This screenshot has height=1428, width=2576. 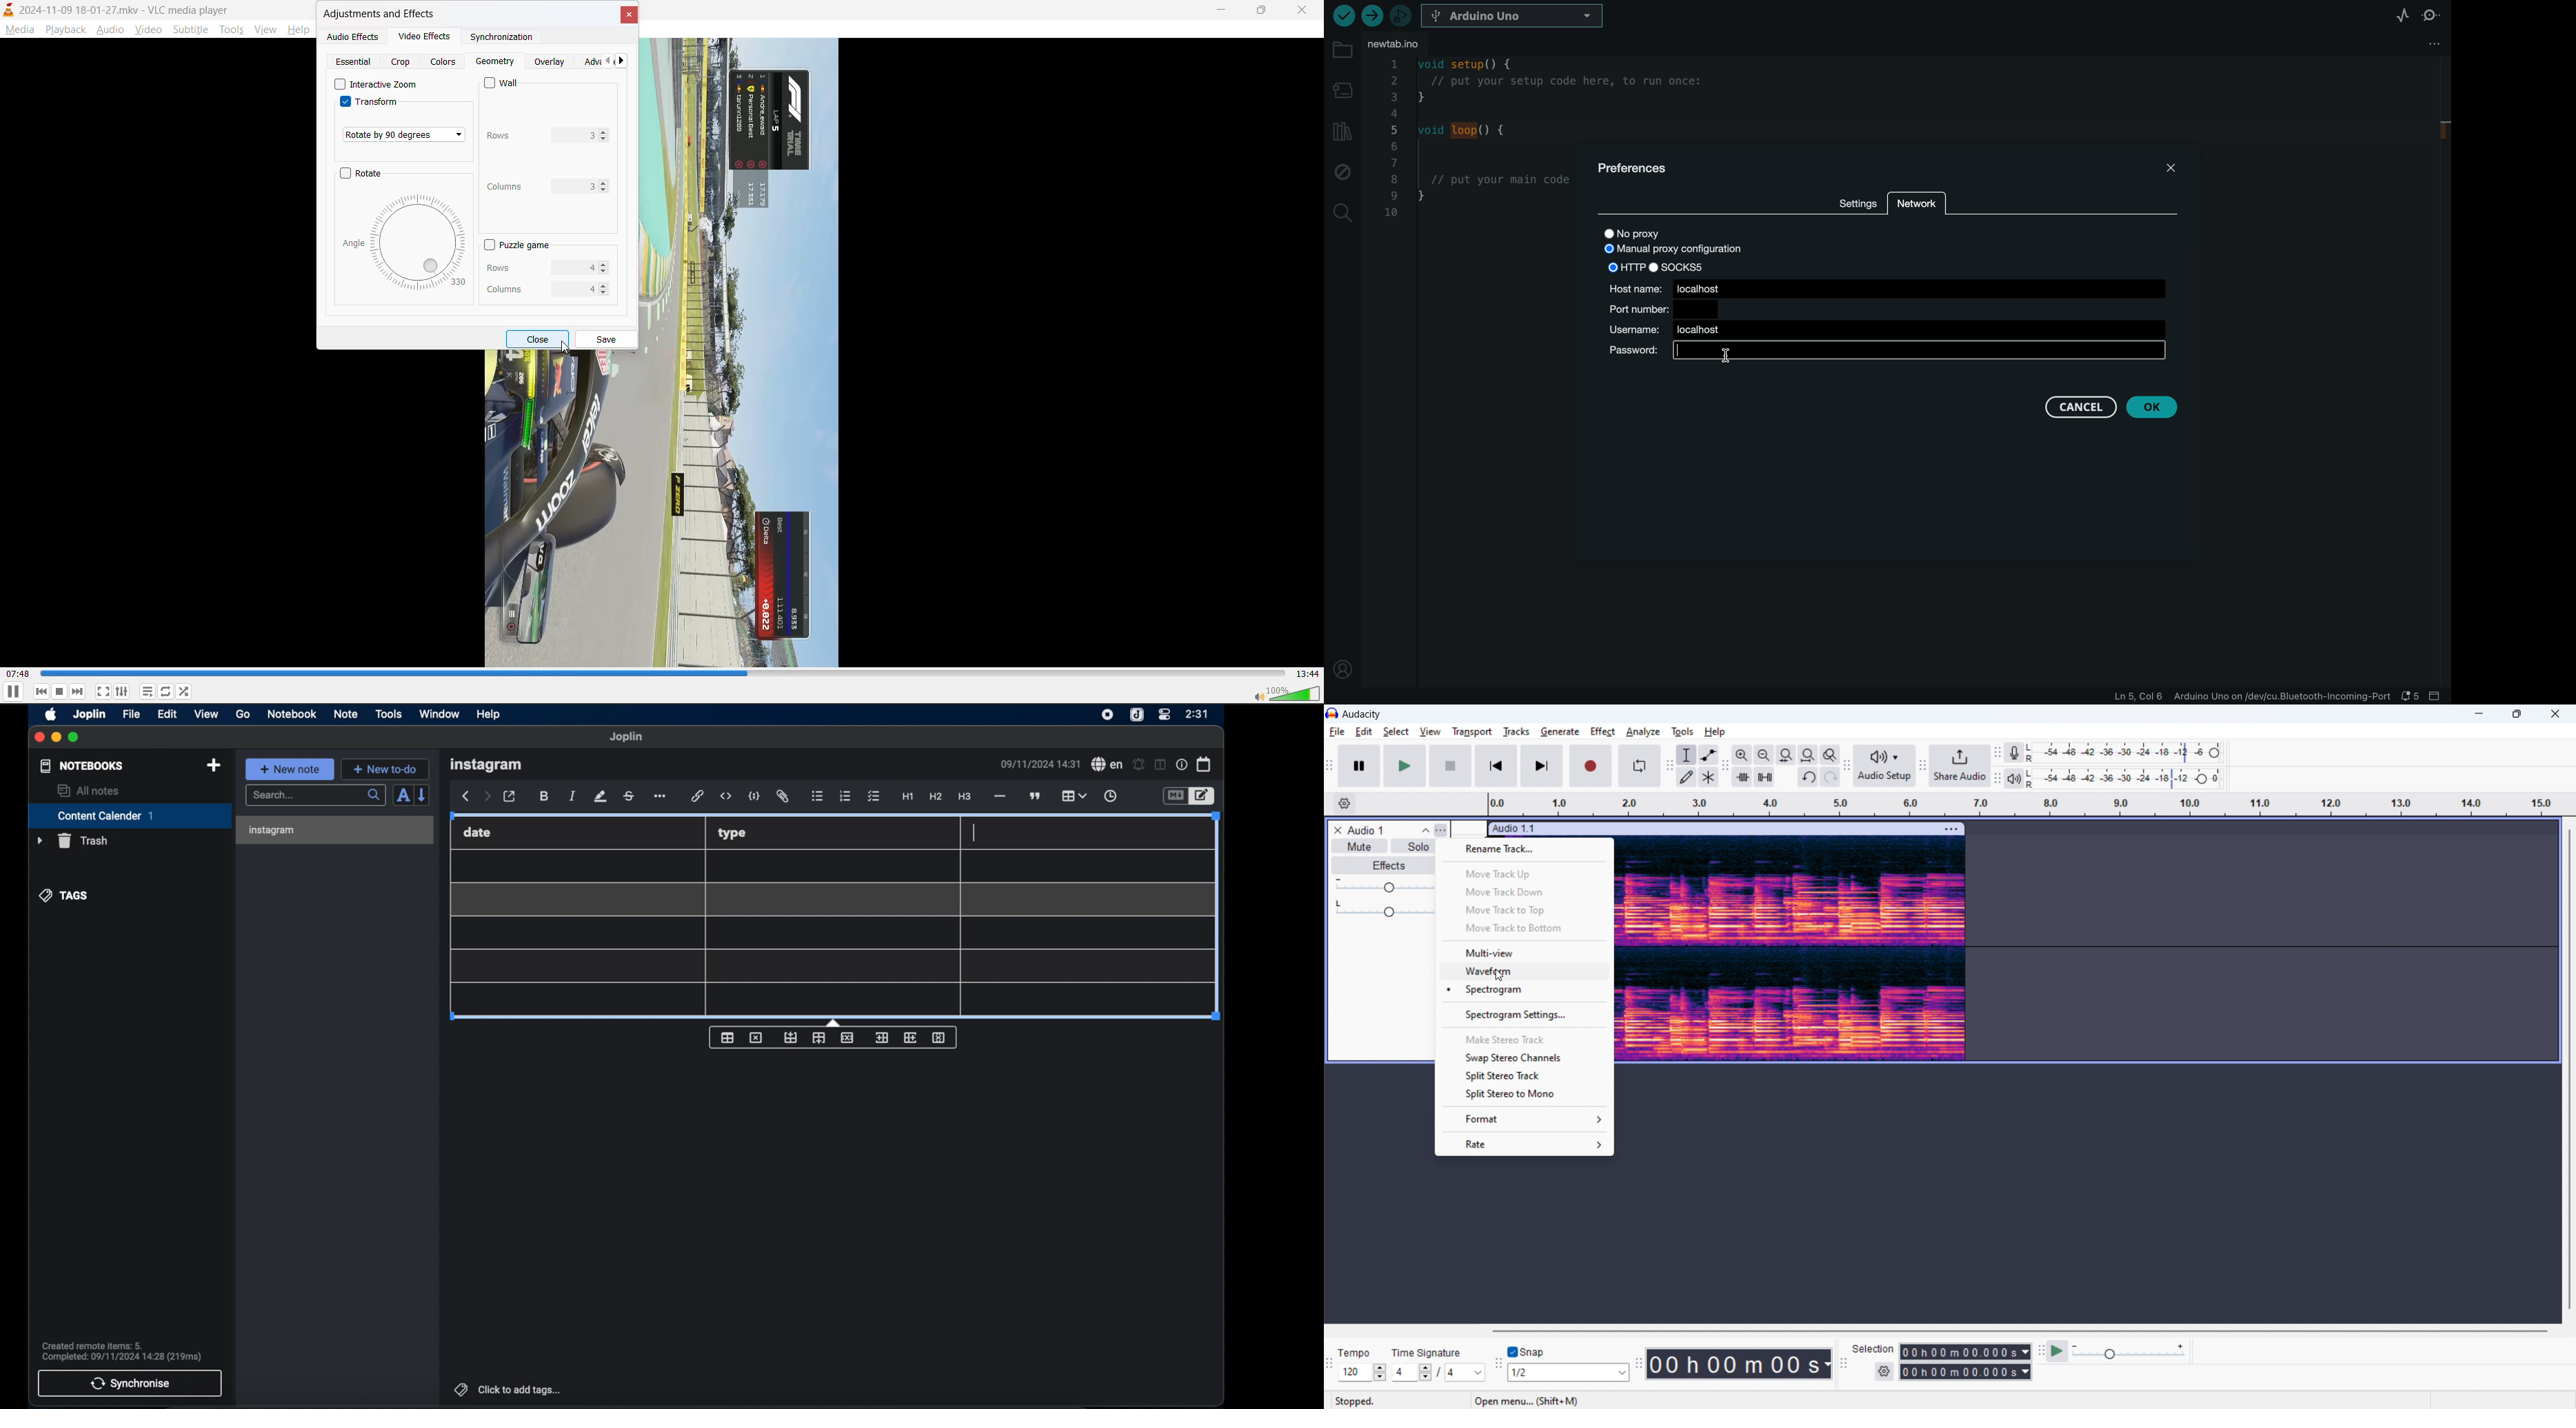 What do you see at coordinates (784, 796) in the screenshot?
I see `attach file` at bounding box center [784, 796].